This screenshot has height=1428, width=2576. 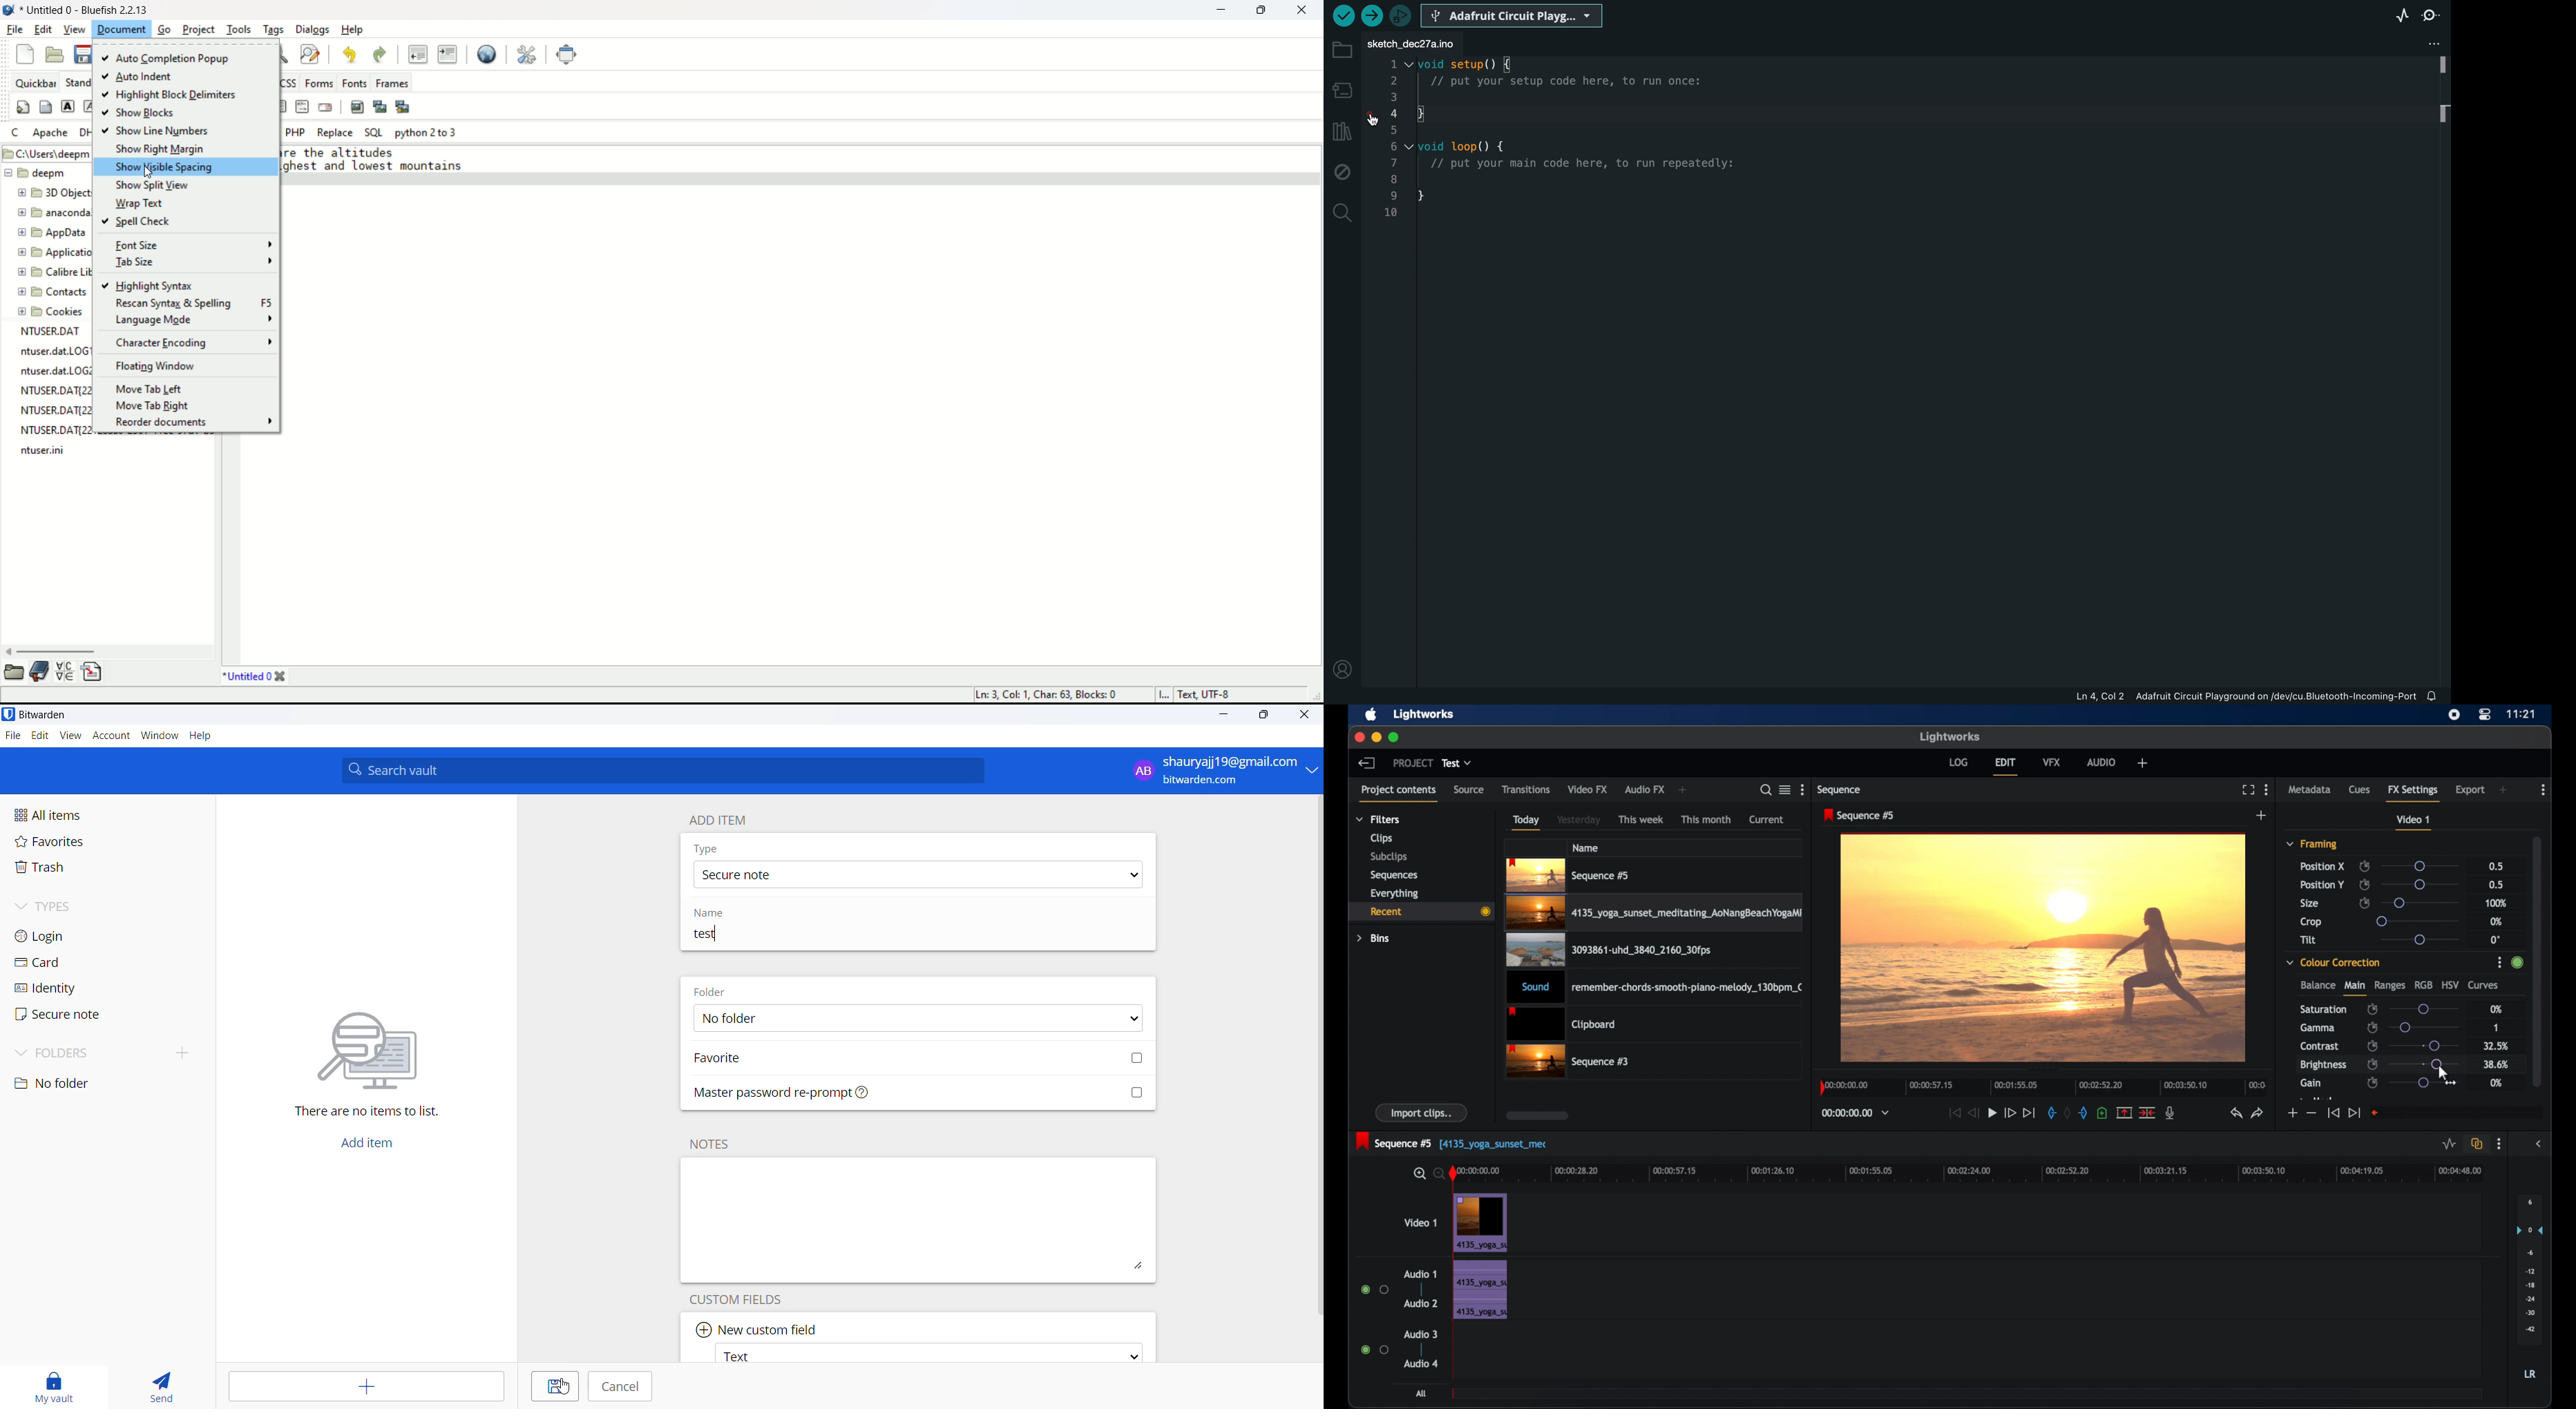 I want to click on project, so click(x=1413, y=763).